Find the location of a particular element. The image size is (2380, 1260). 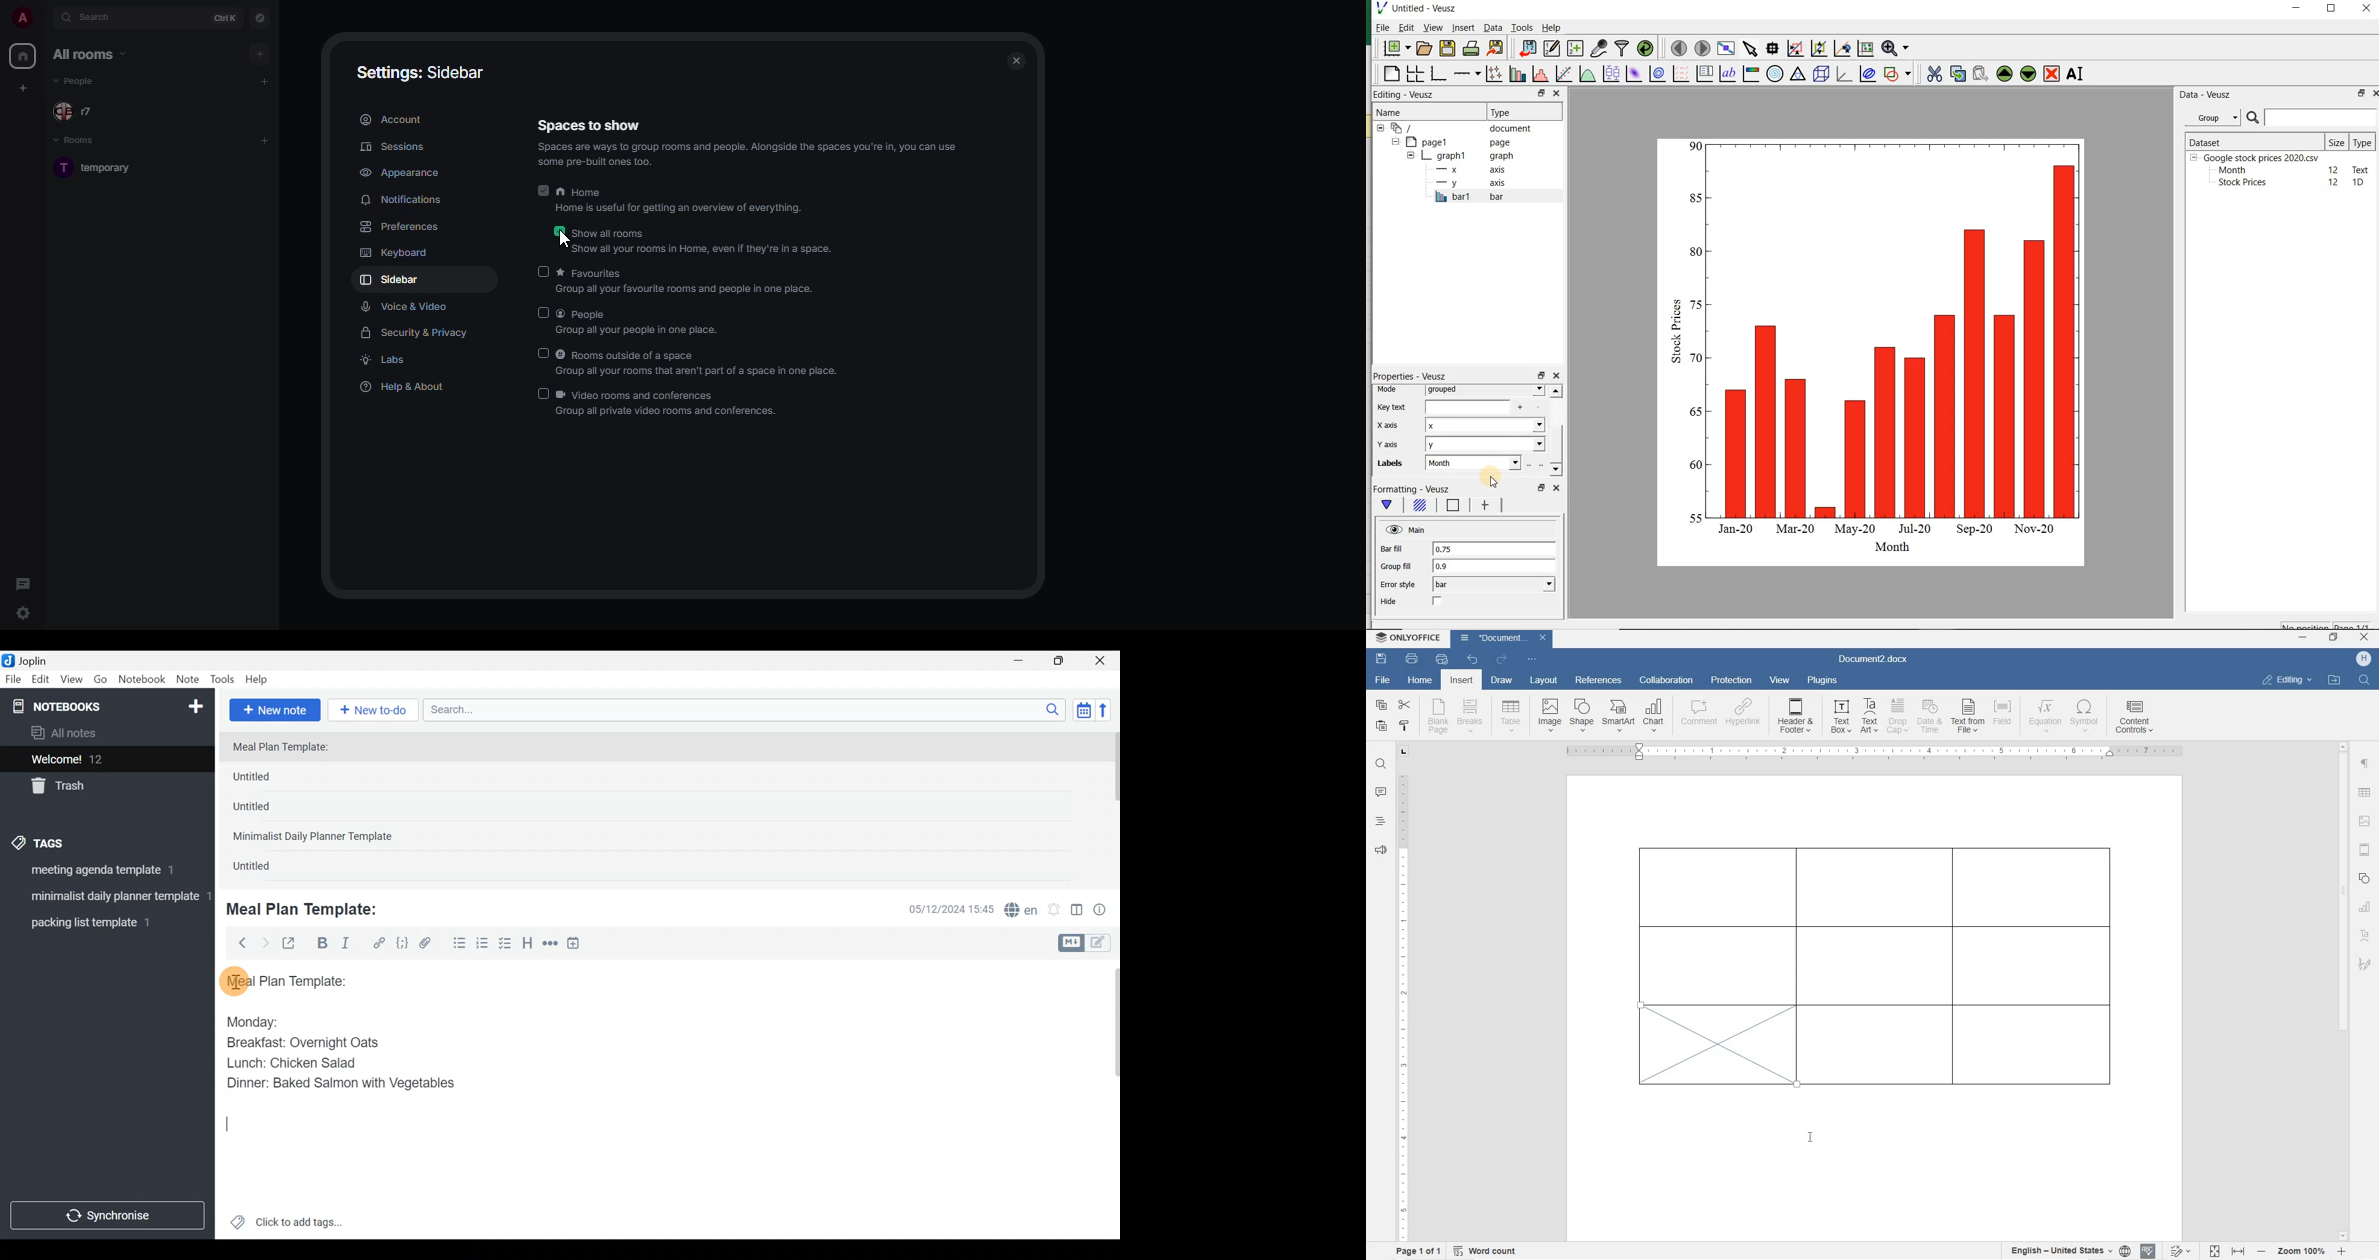

show all rooms is located at coordinates (704, 242).